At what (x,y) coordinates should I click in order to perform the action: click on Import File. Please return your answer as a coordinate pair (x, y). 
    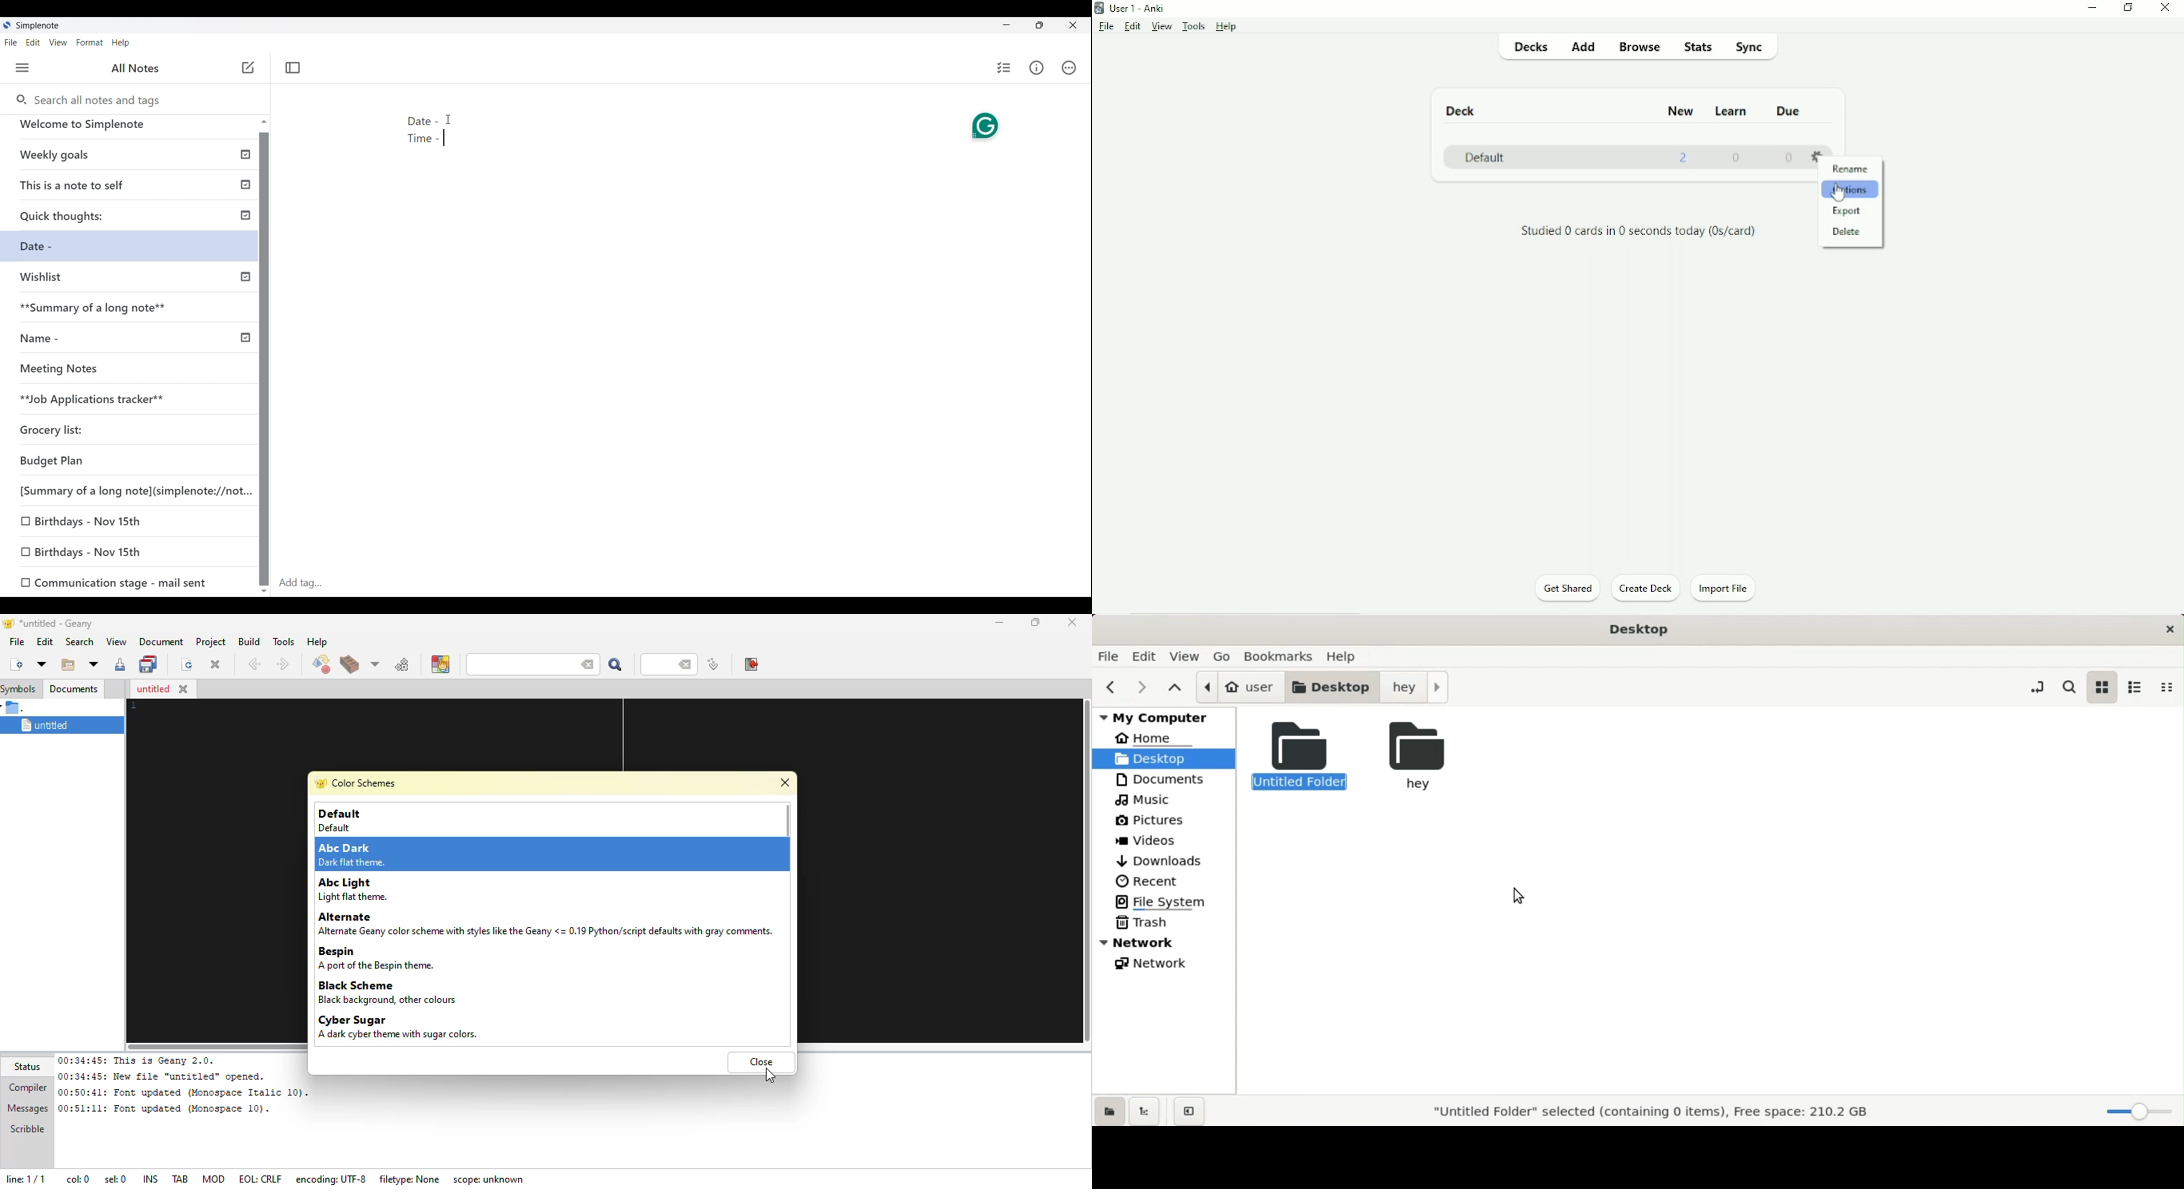
    Looking at the image, I should click on (1732, 587).